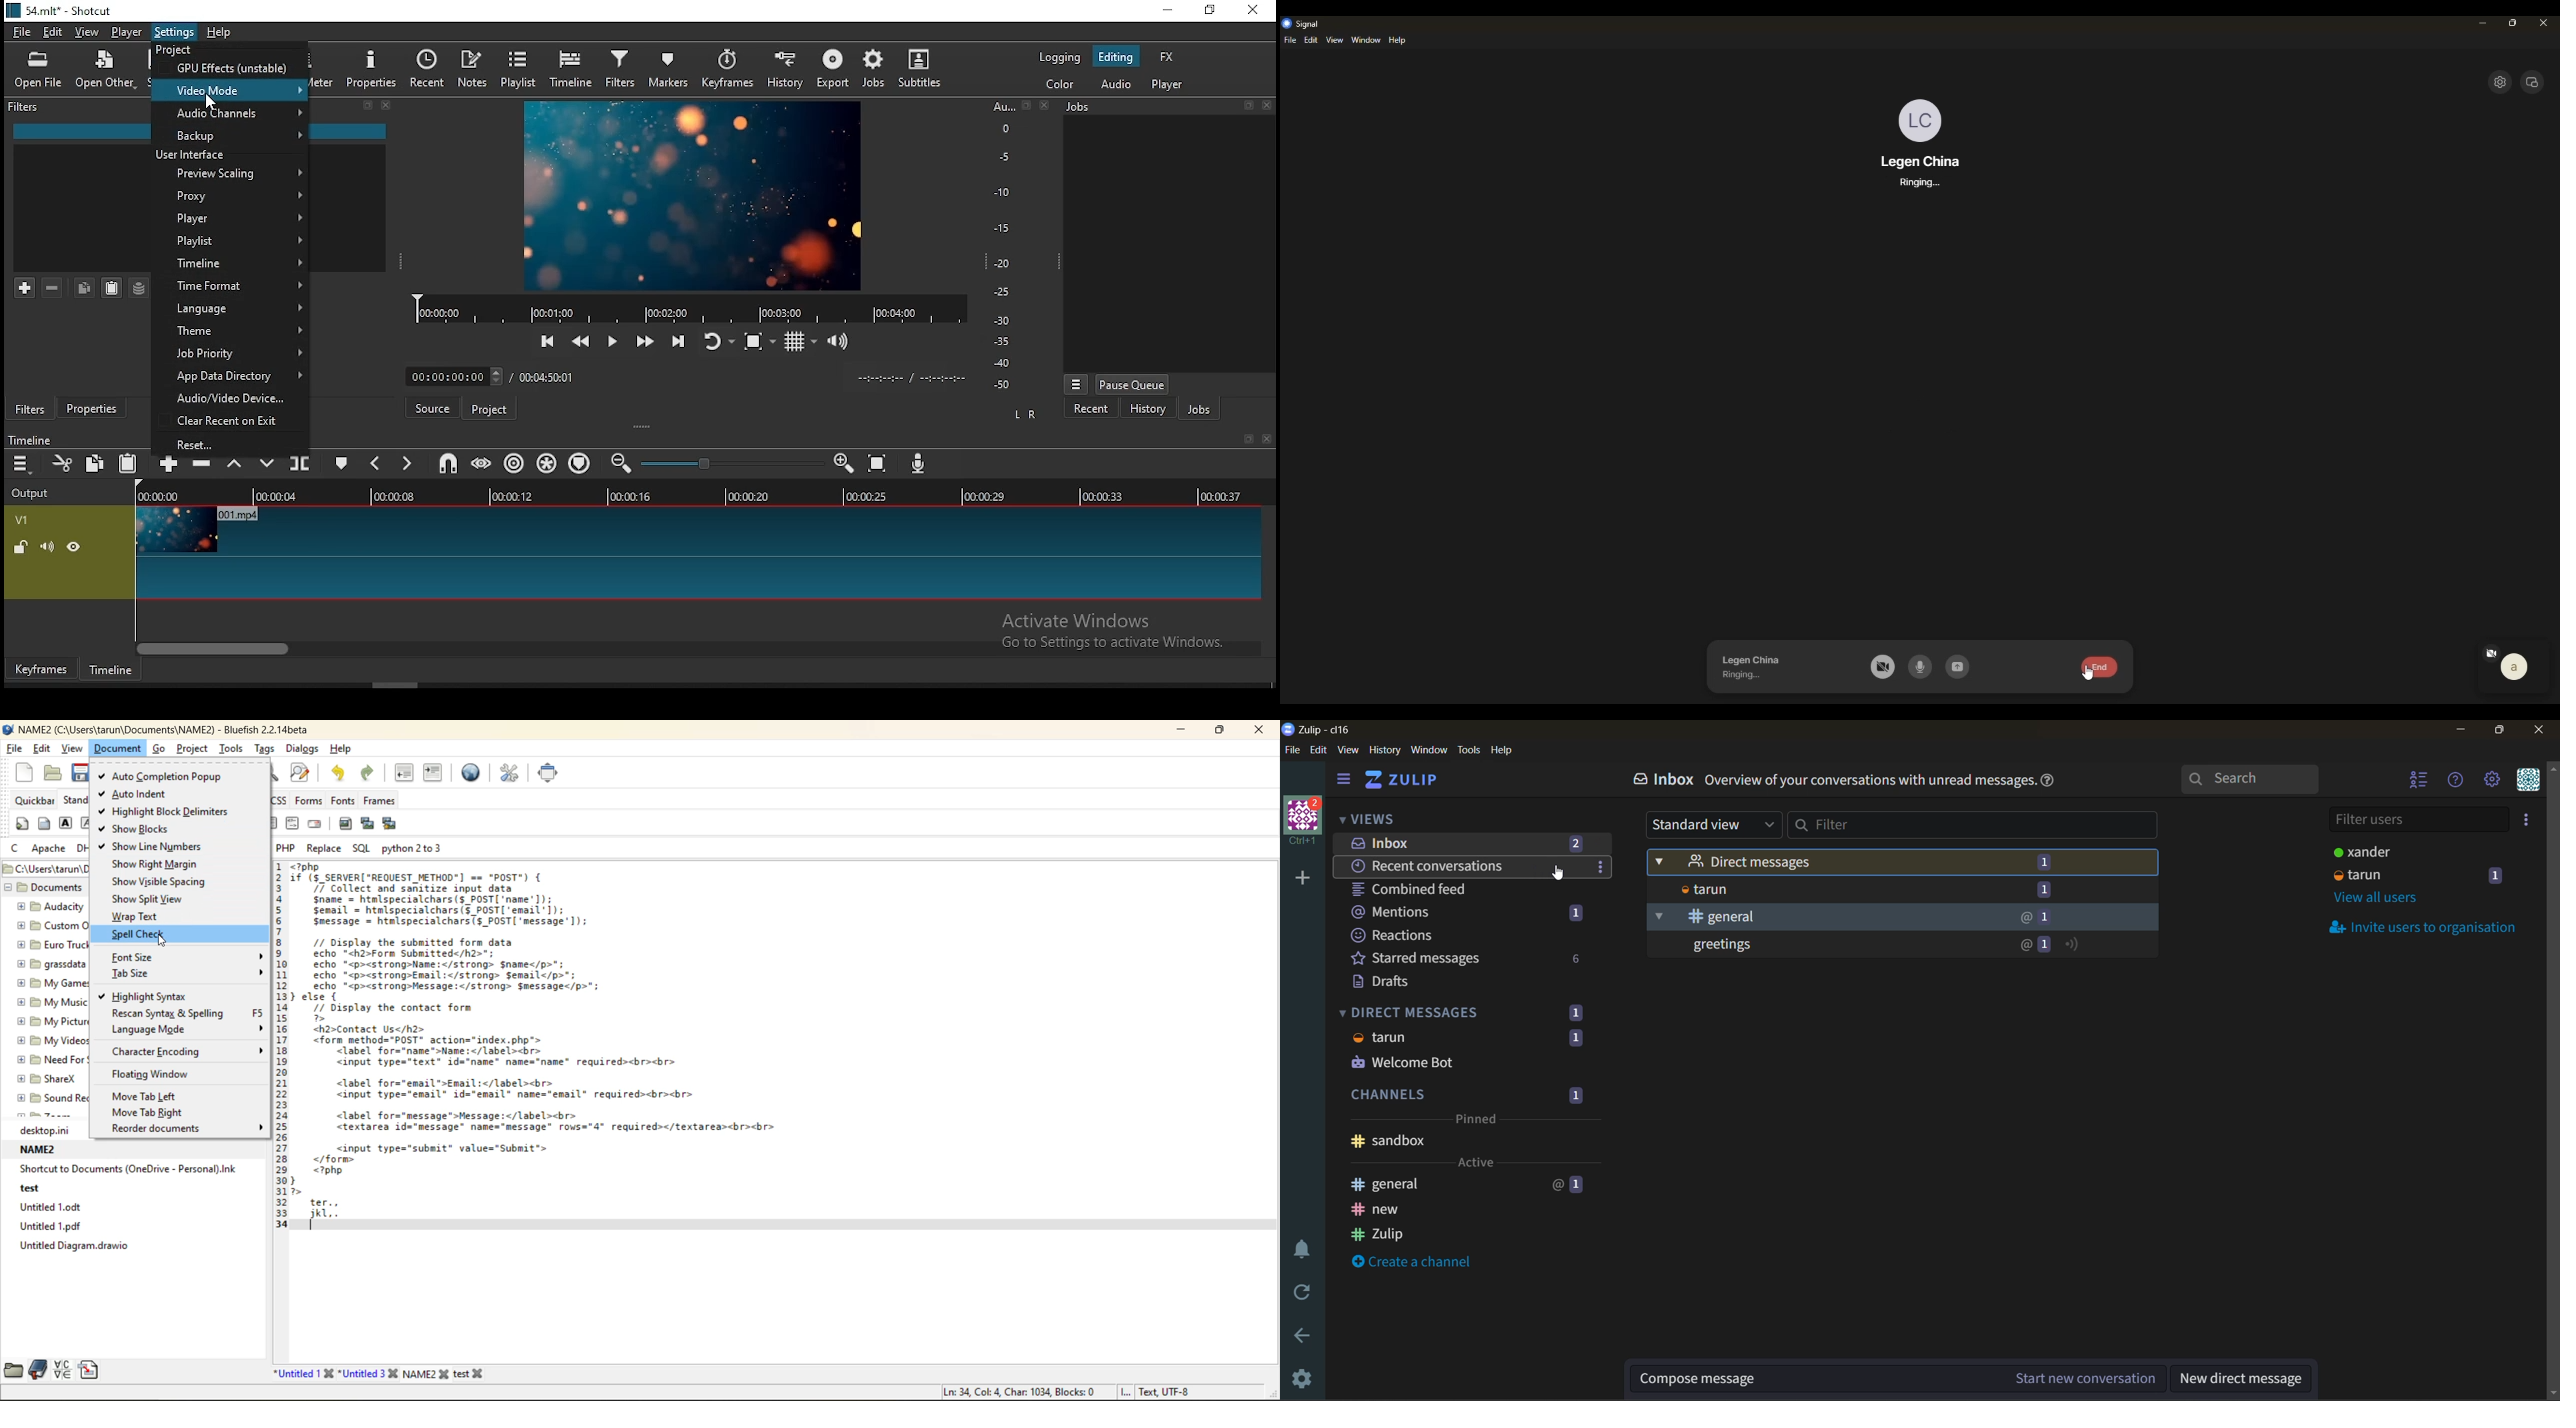  What do you see at coordinates (450, 377) in the screenshot?
I see `drop list` at bounding box center [450, 377].